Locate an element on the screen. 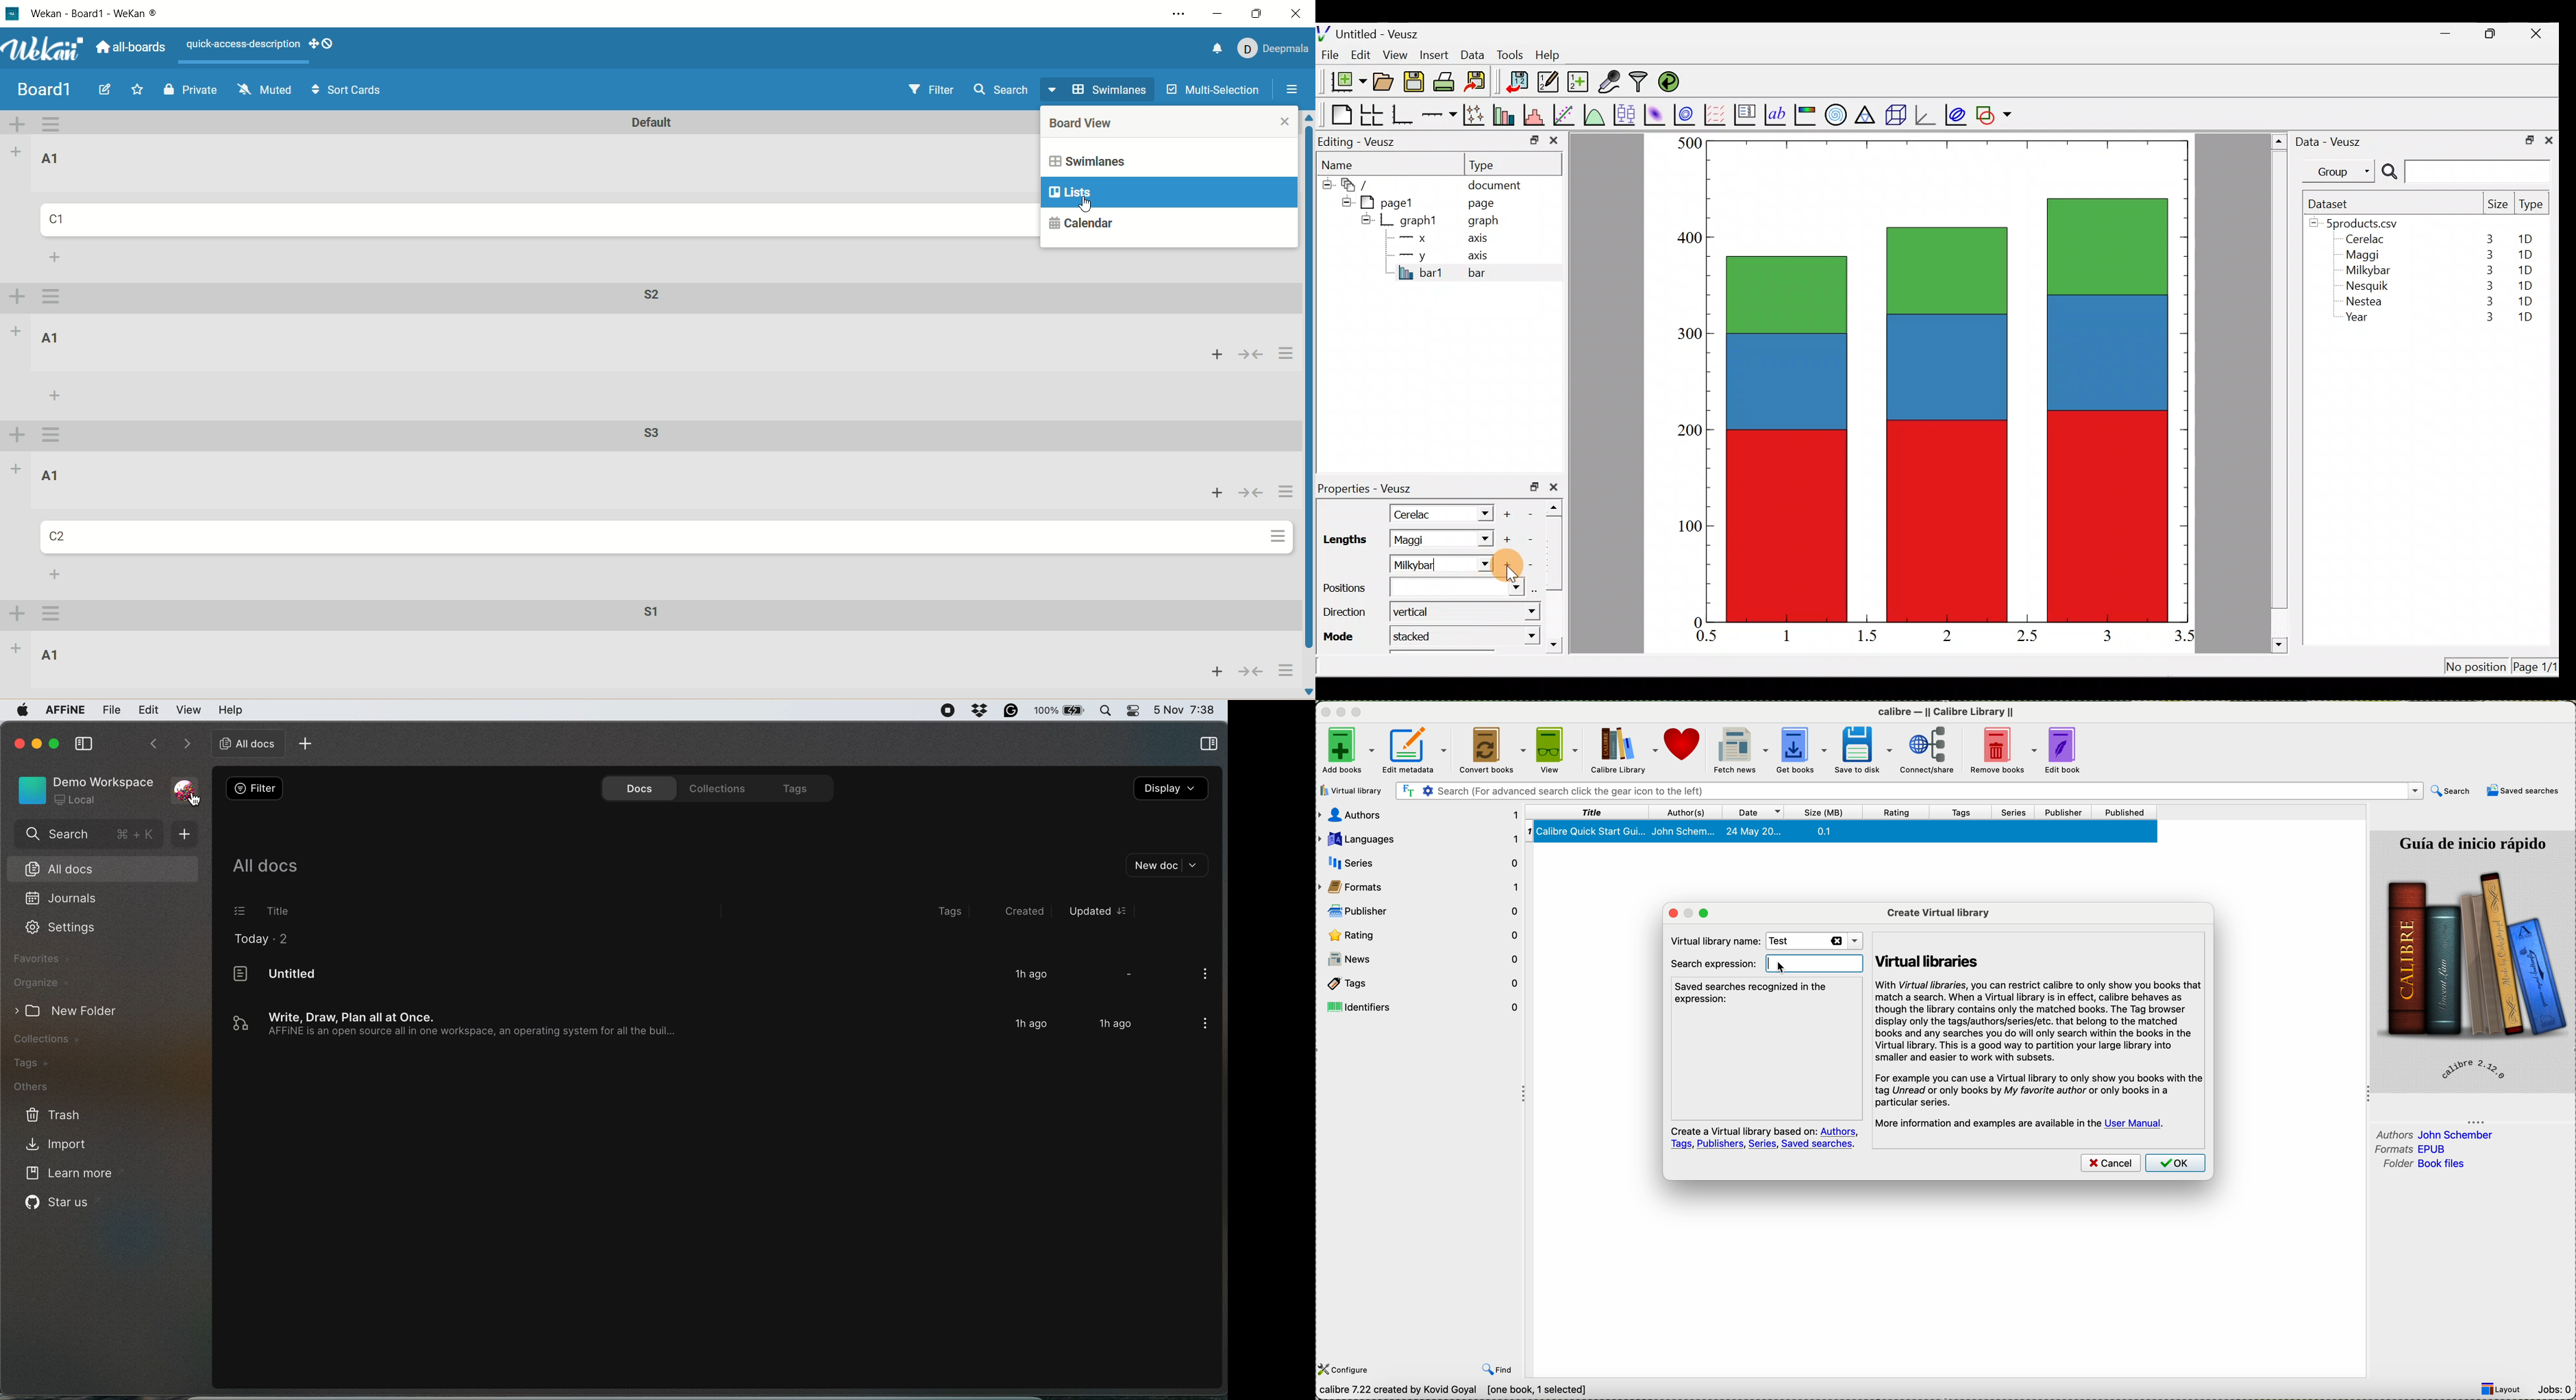  add swimlane is located at coordinates (18, 435).